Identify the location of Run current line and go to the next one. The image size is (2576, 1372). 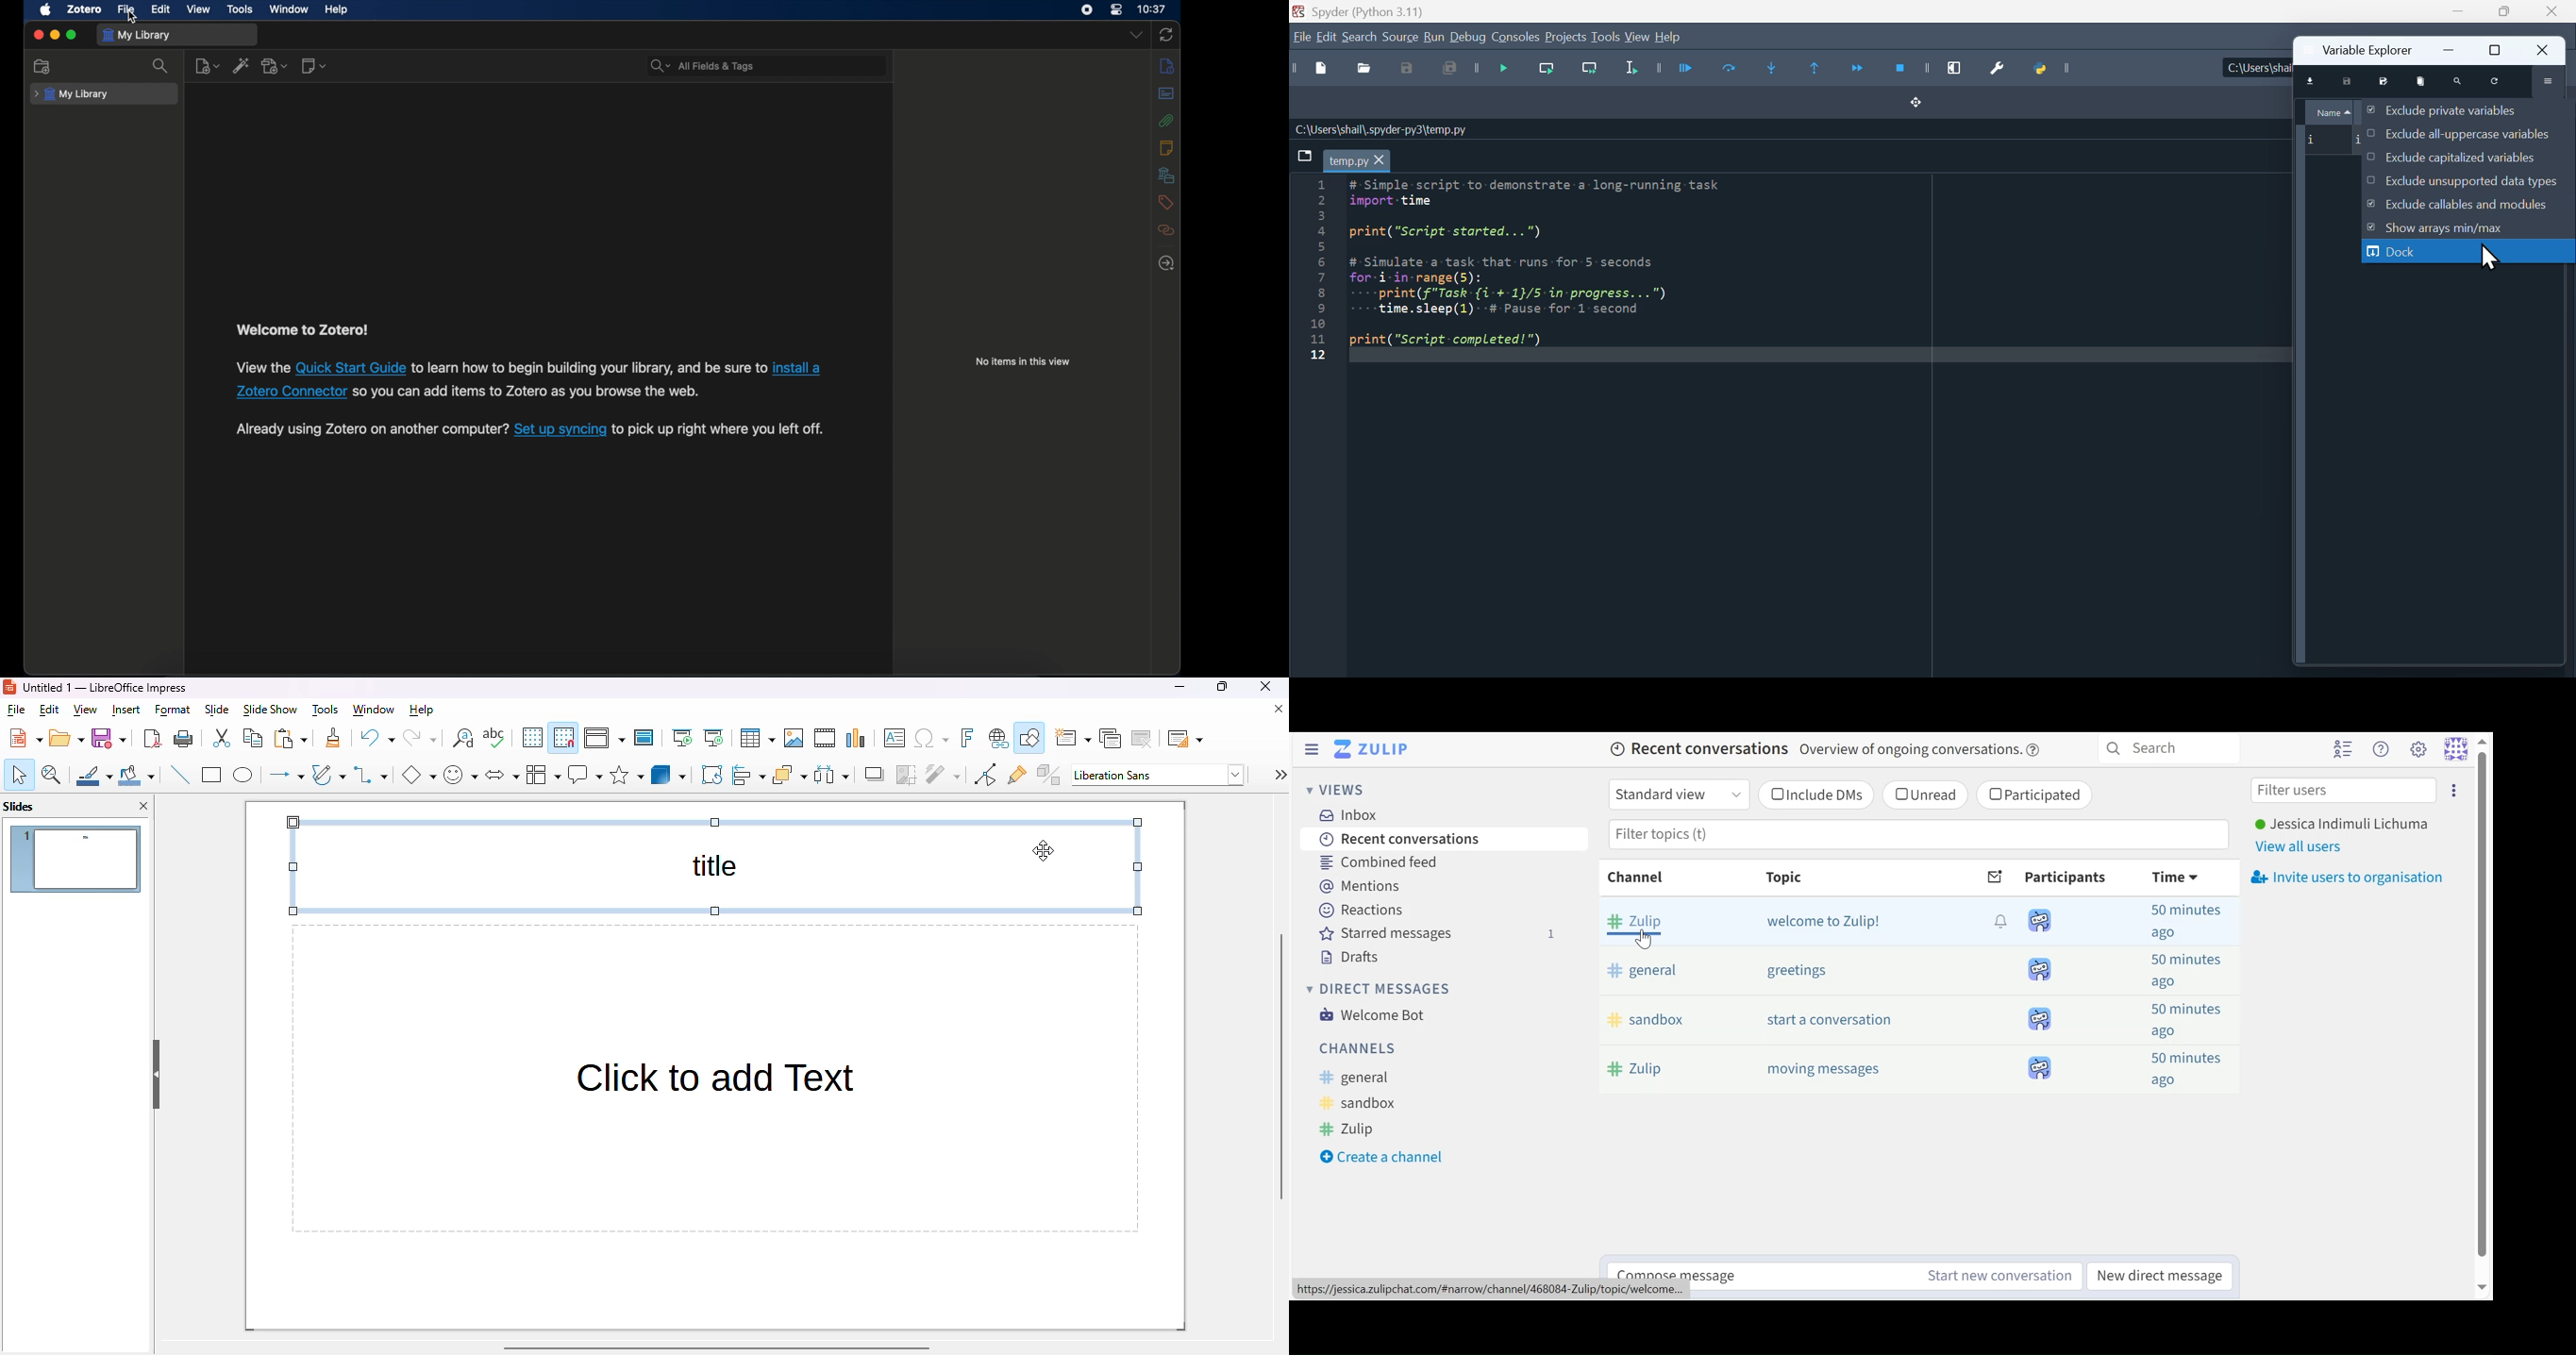
(1589, 72).